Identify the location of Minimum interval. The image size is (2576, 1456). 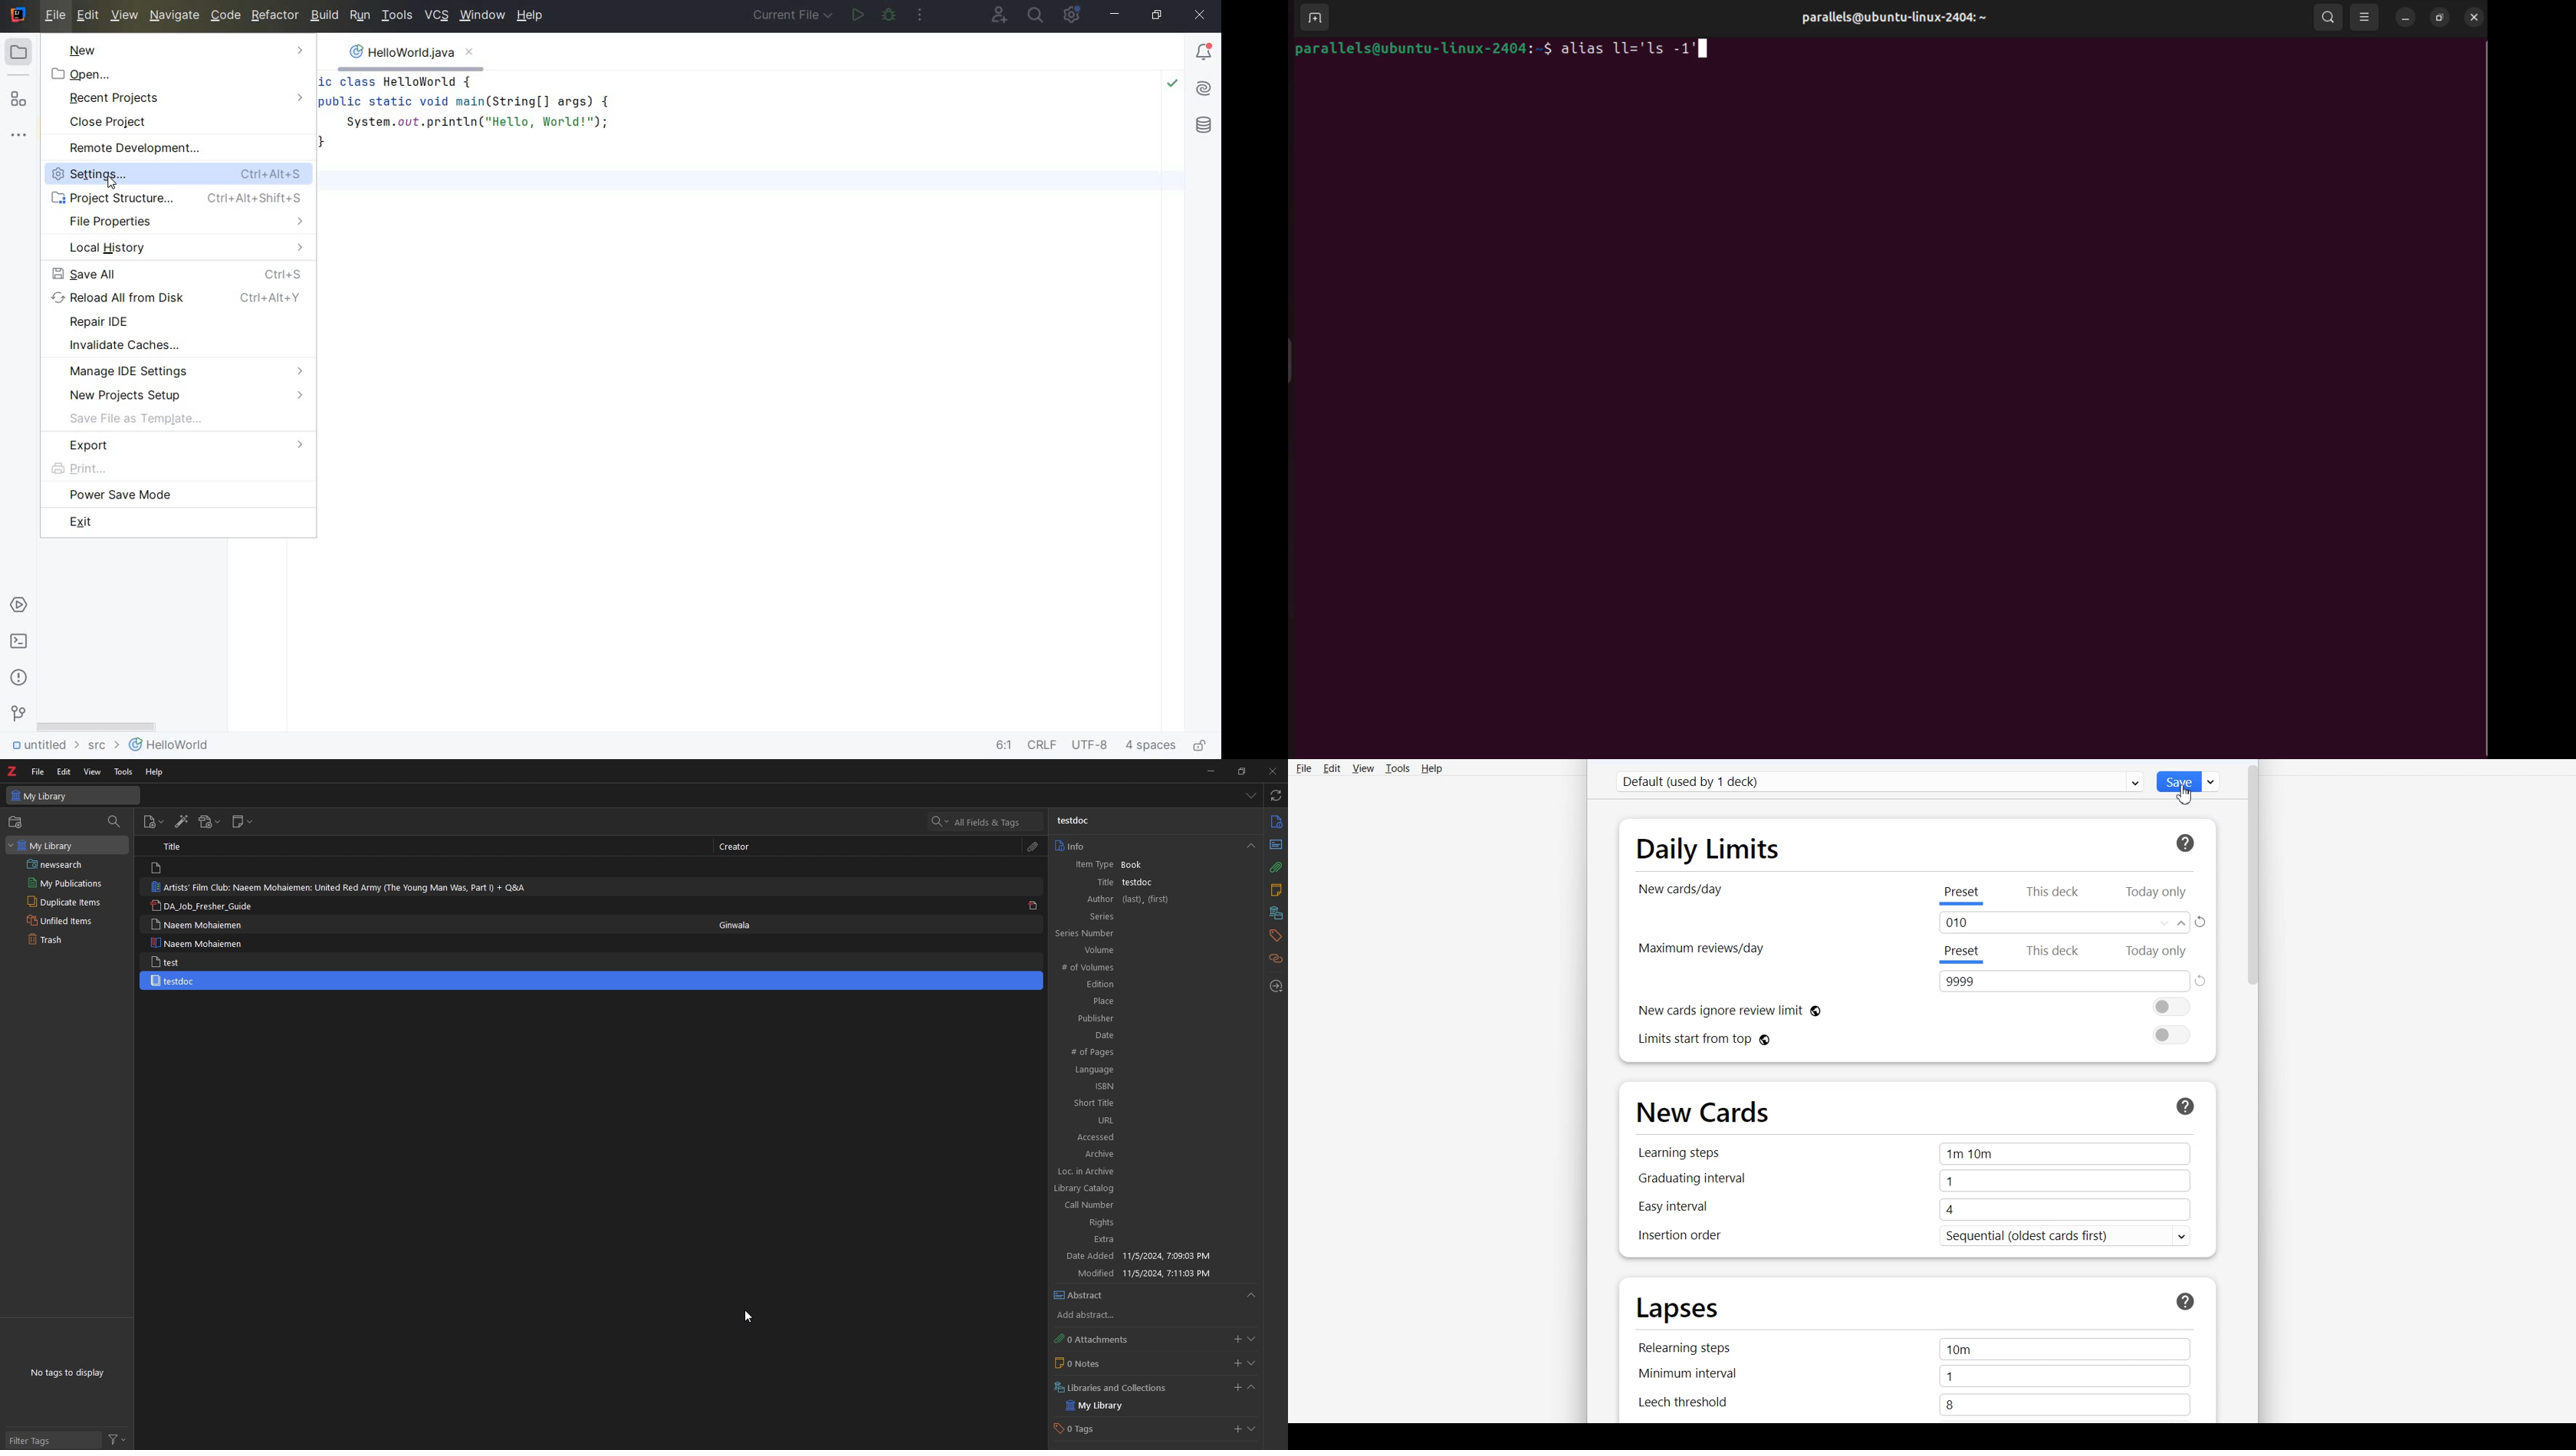
(1695, 1374).